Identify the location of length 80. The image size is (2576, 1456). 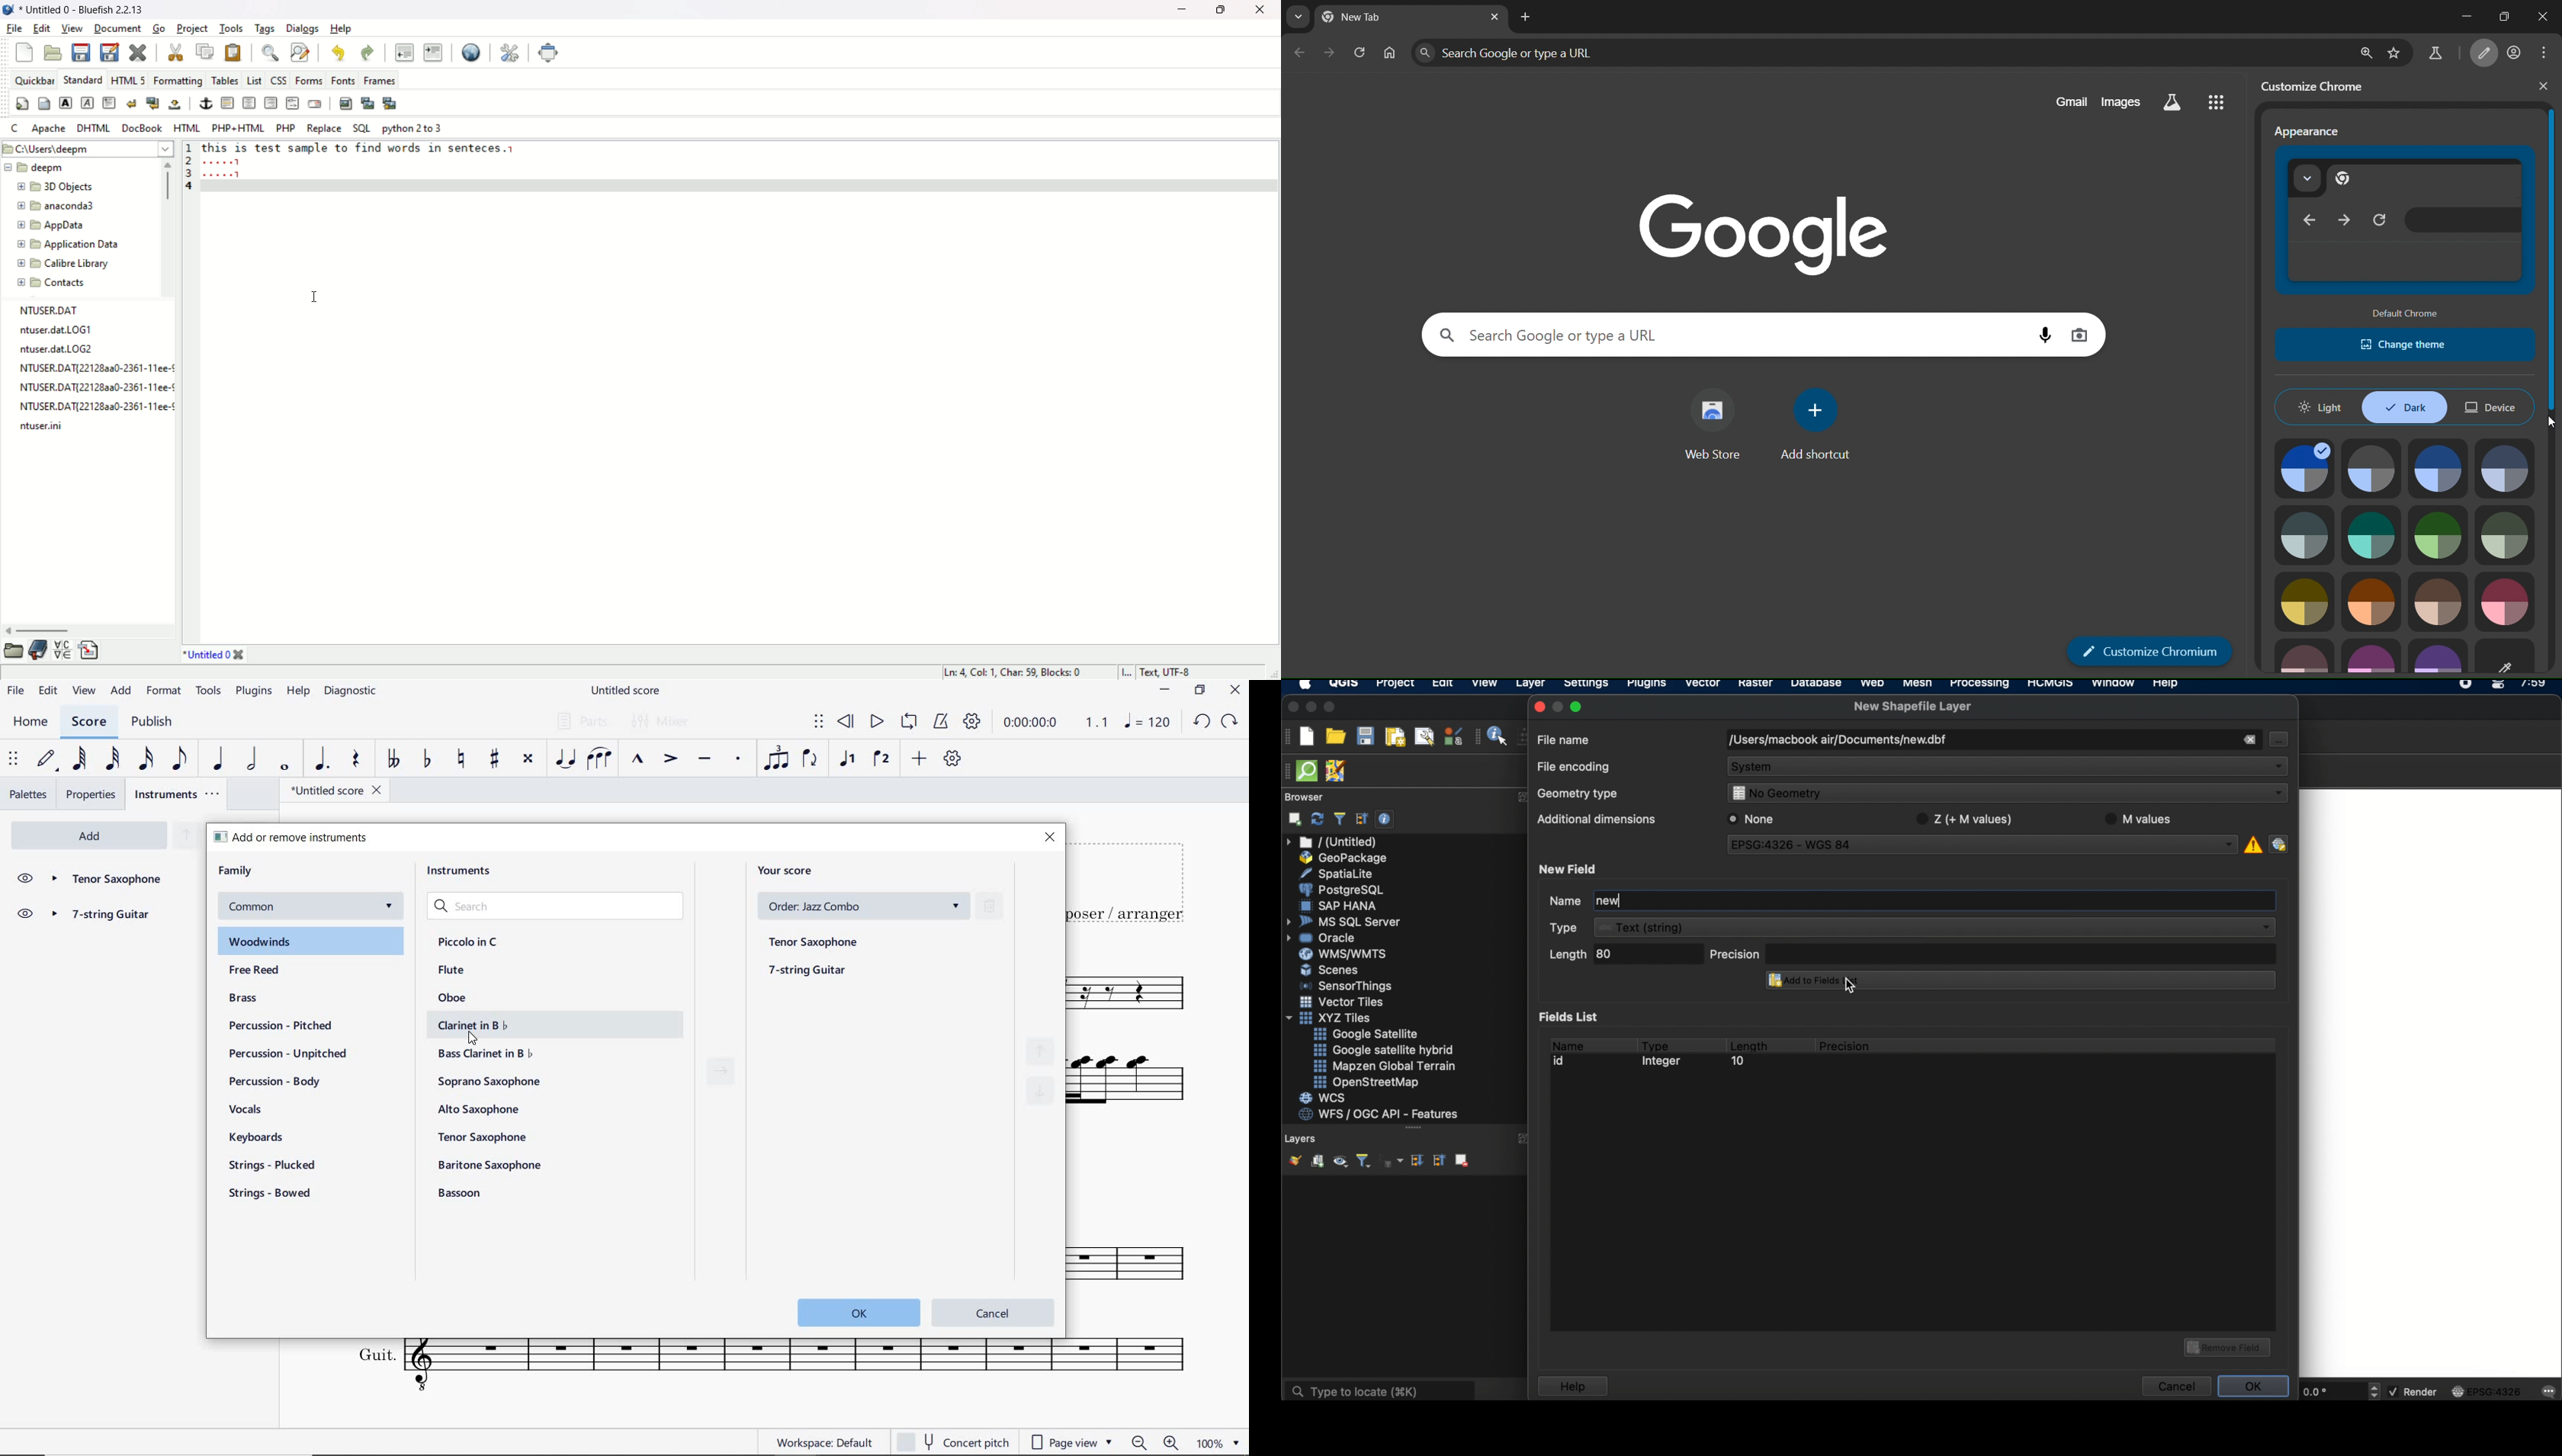
(1623, 956).